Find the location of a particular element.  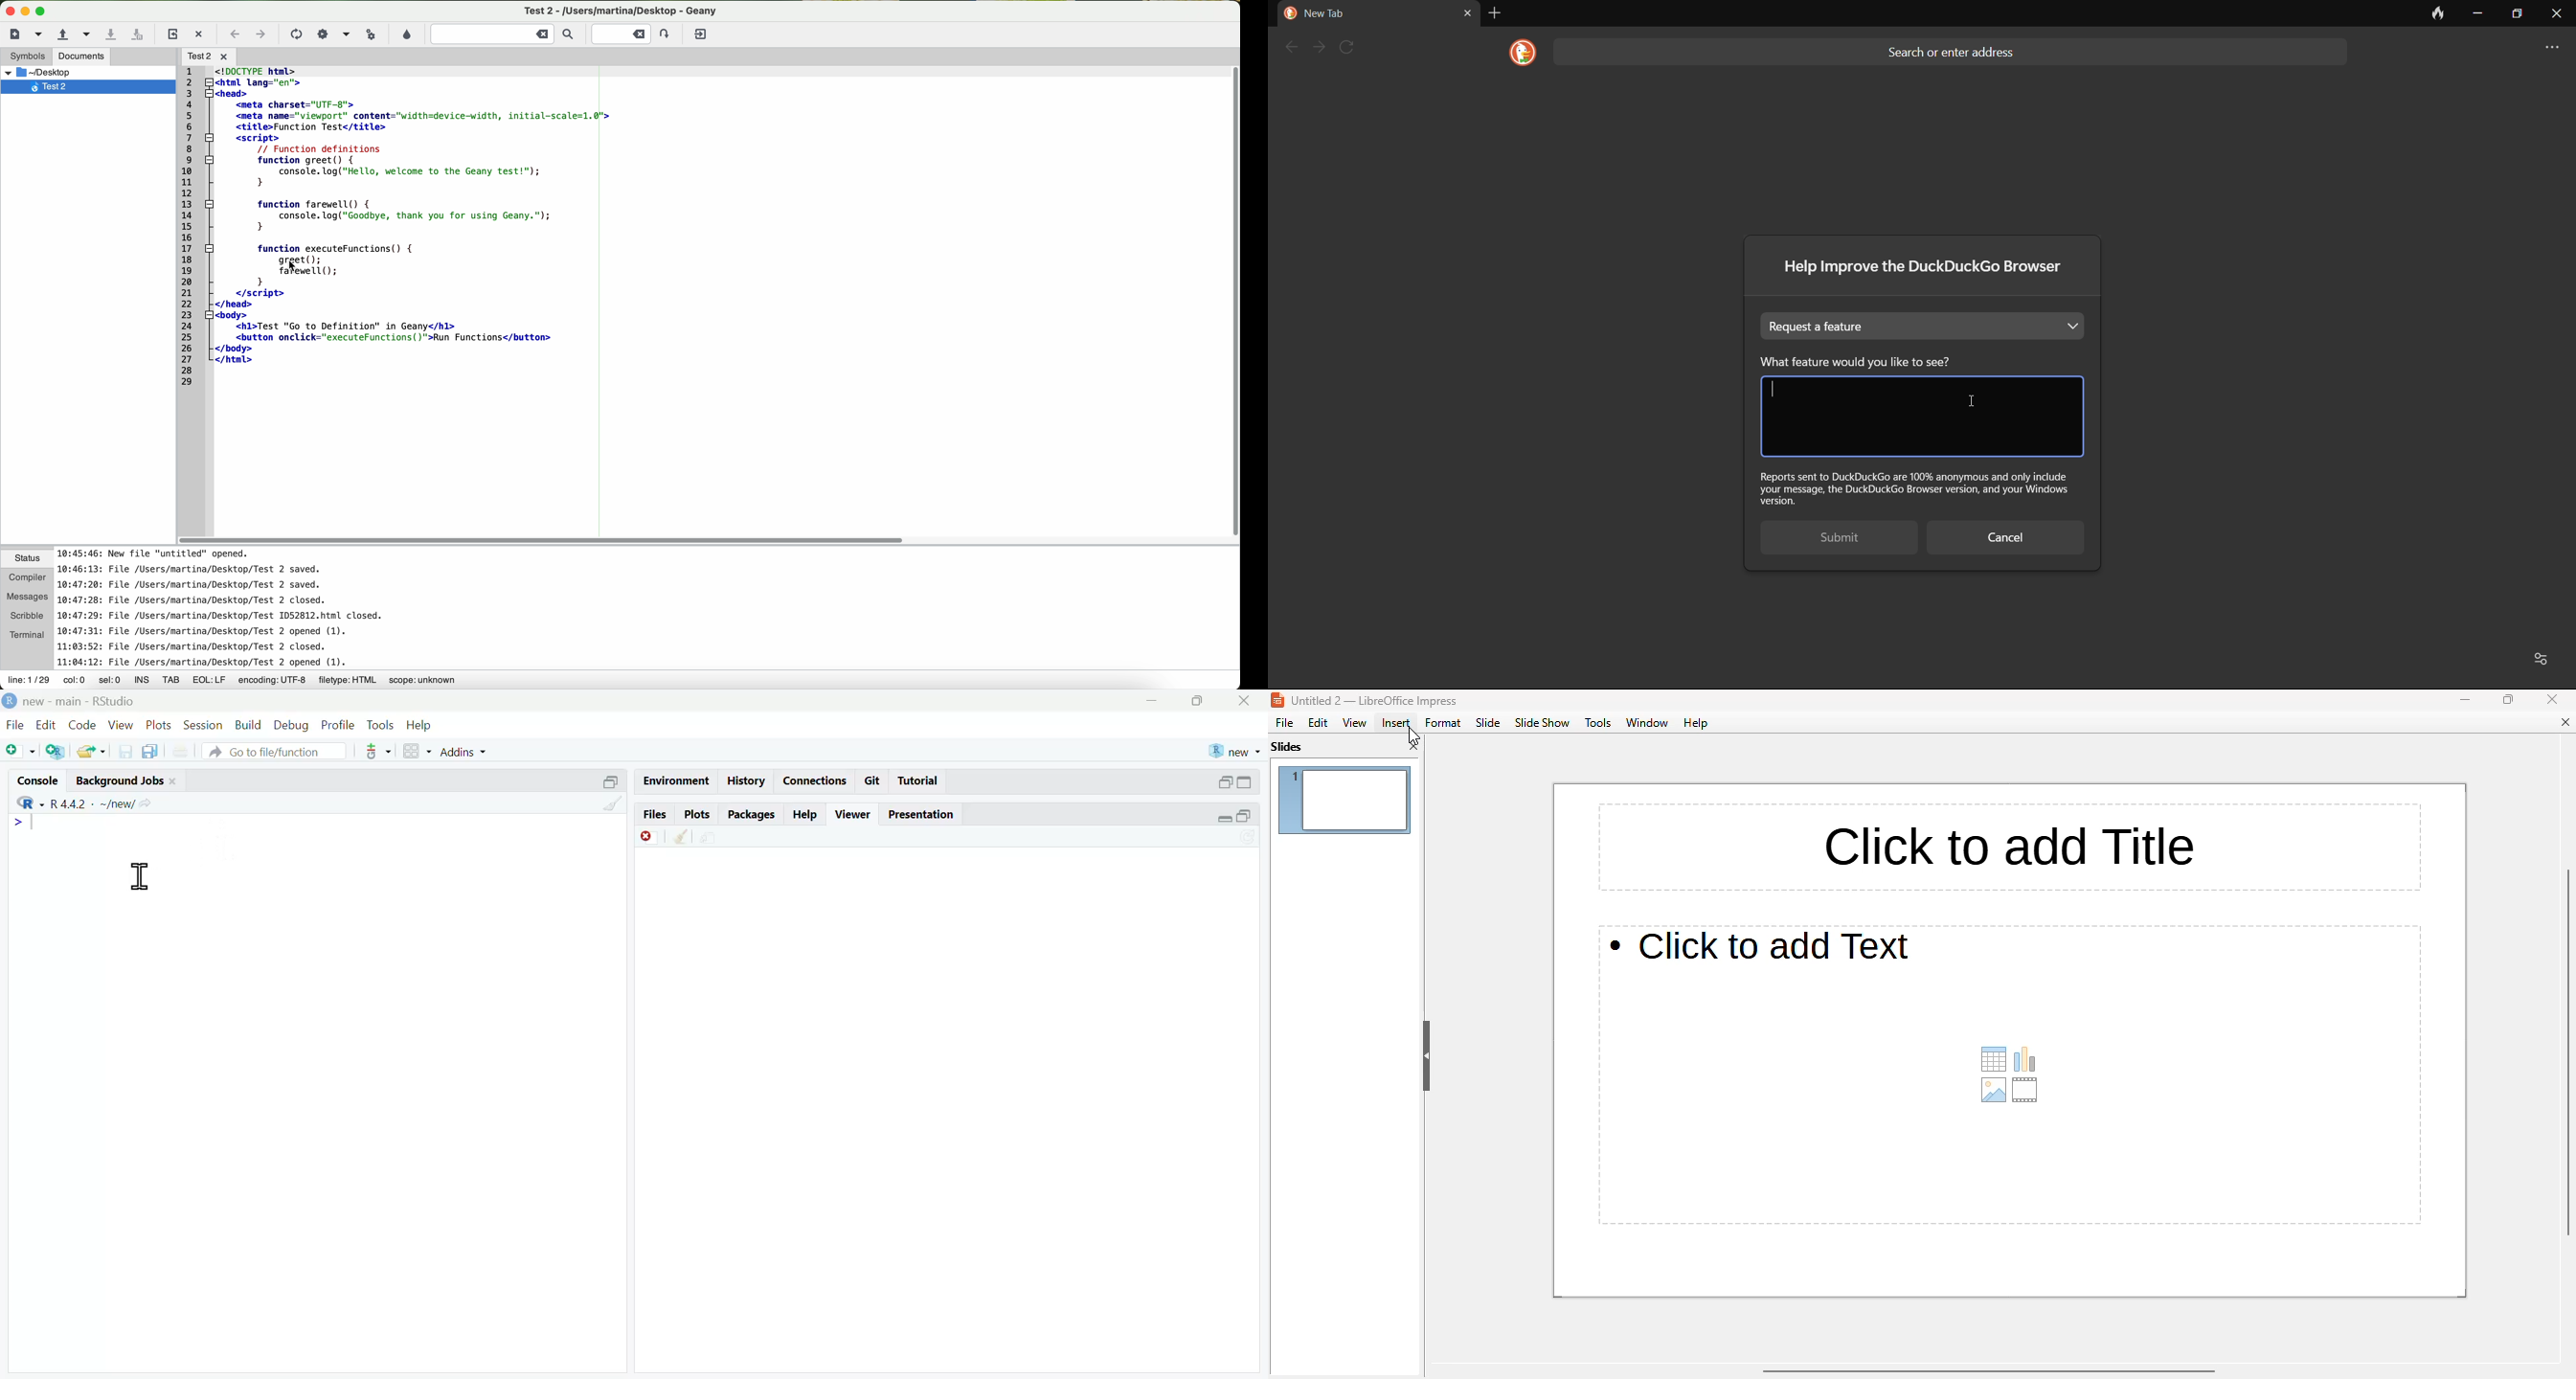

horizontal scroll bar is located at coordinates (1986, 1371).